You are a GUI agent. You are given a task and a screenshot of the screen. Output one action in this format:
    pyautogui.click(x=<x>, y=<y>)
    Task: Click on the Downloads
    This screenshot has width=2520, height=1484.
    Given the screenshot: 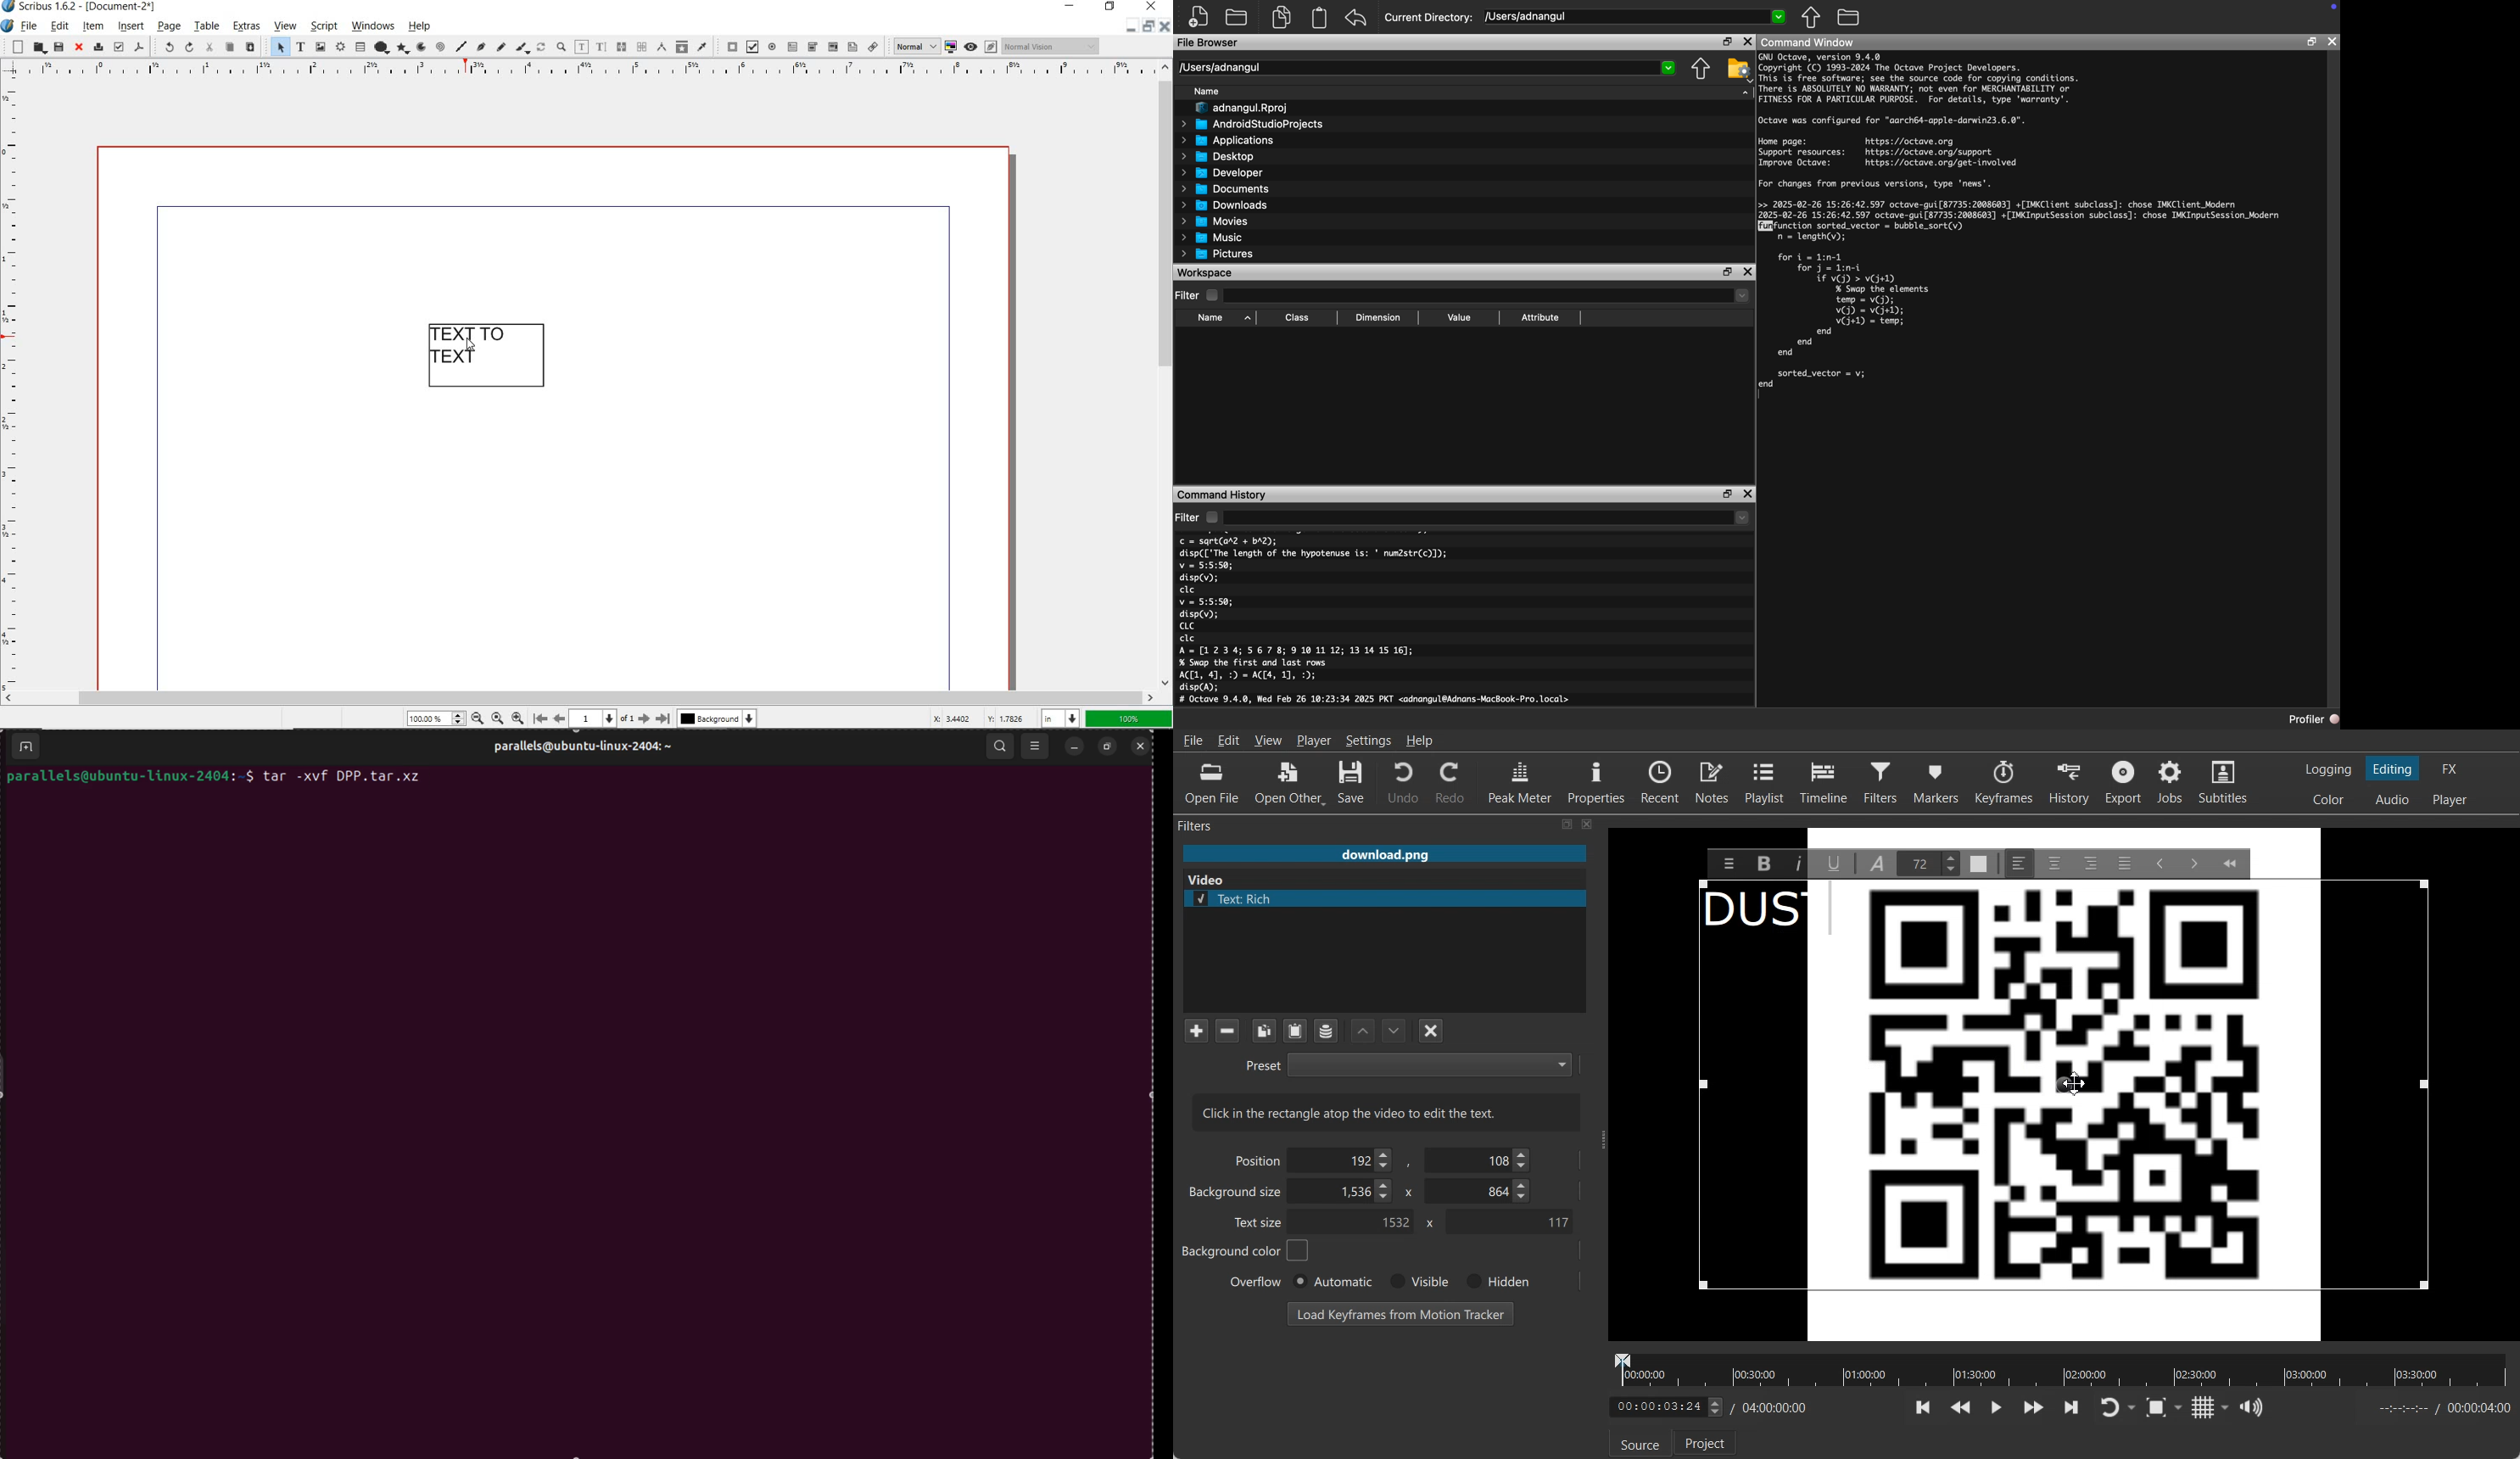 What is the action you would take?
    pyautogui.click(x=1225, y=205)
    